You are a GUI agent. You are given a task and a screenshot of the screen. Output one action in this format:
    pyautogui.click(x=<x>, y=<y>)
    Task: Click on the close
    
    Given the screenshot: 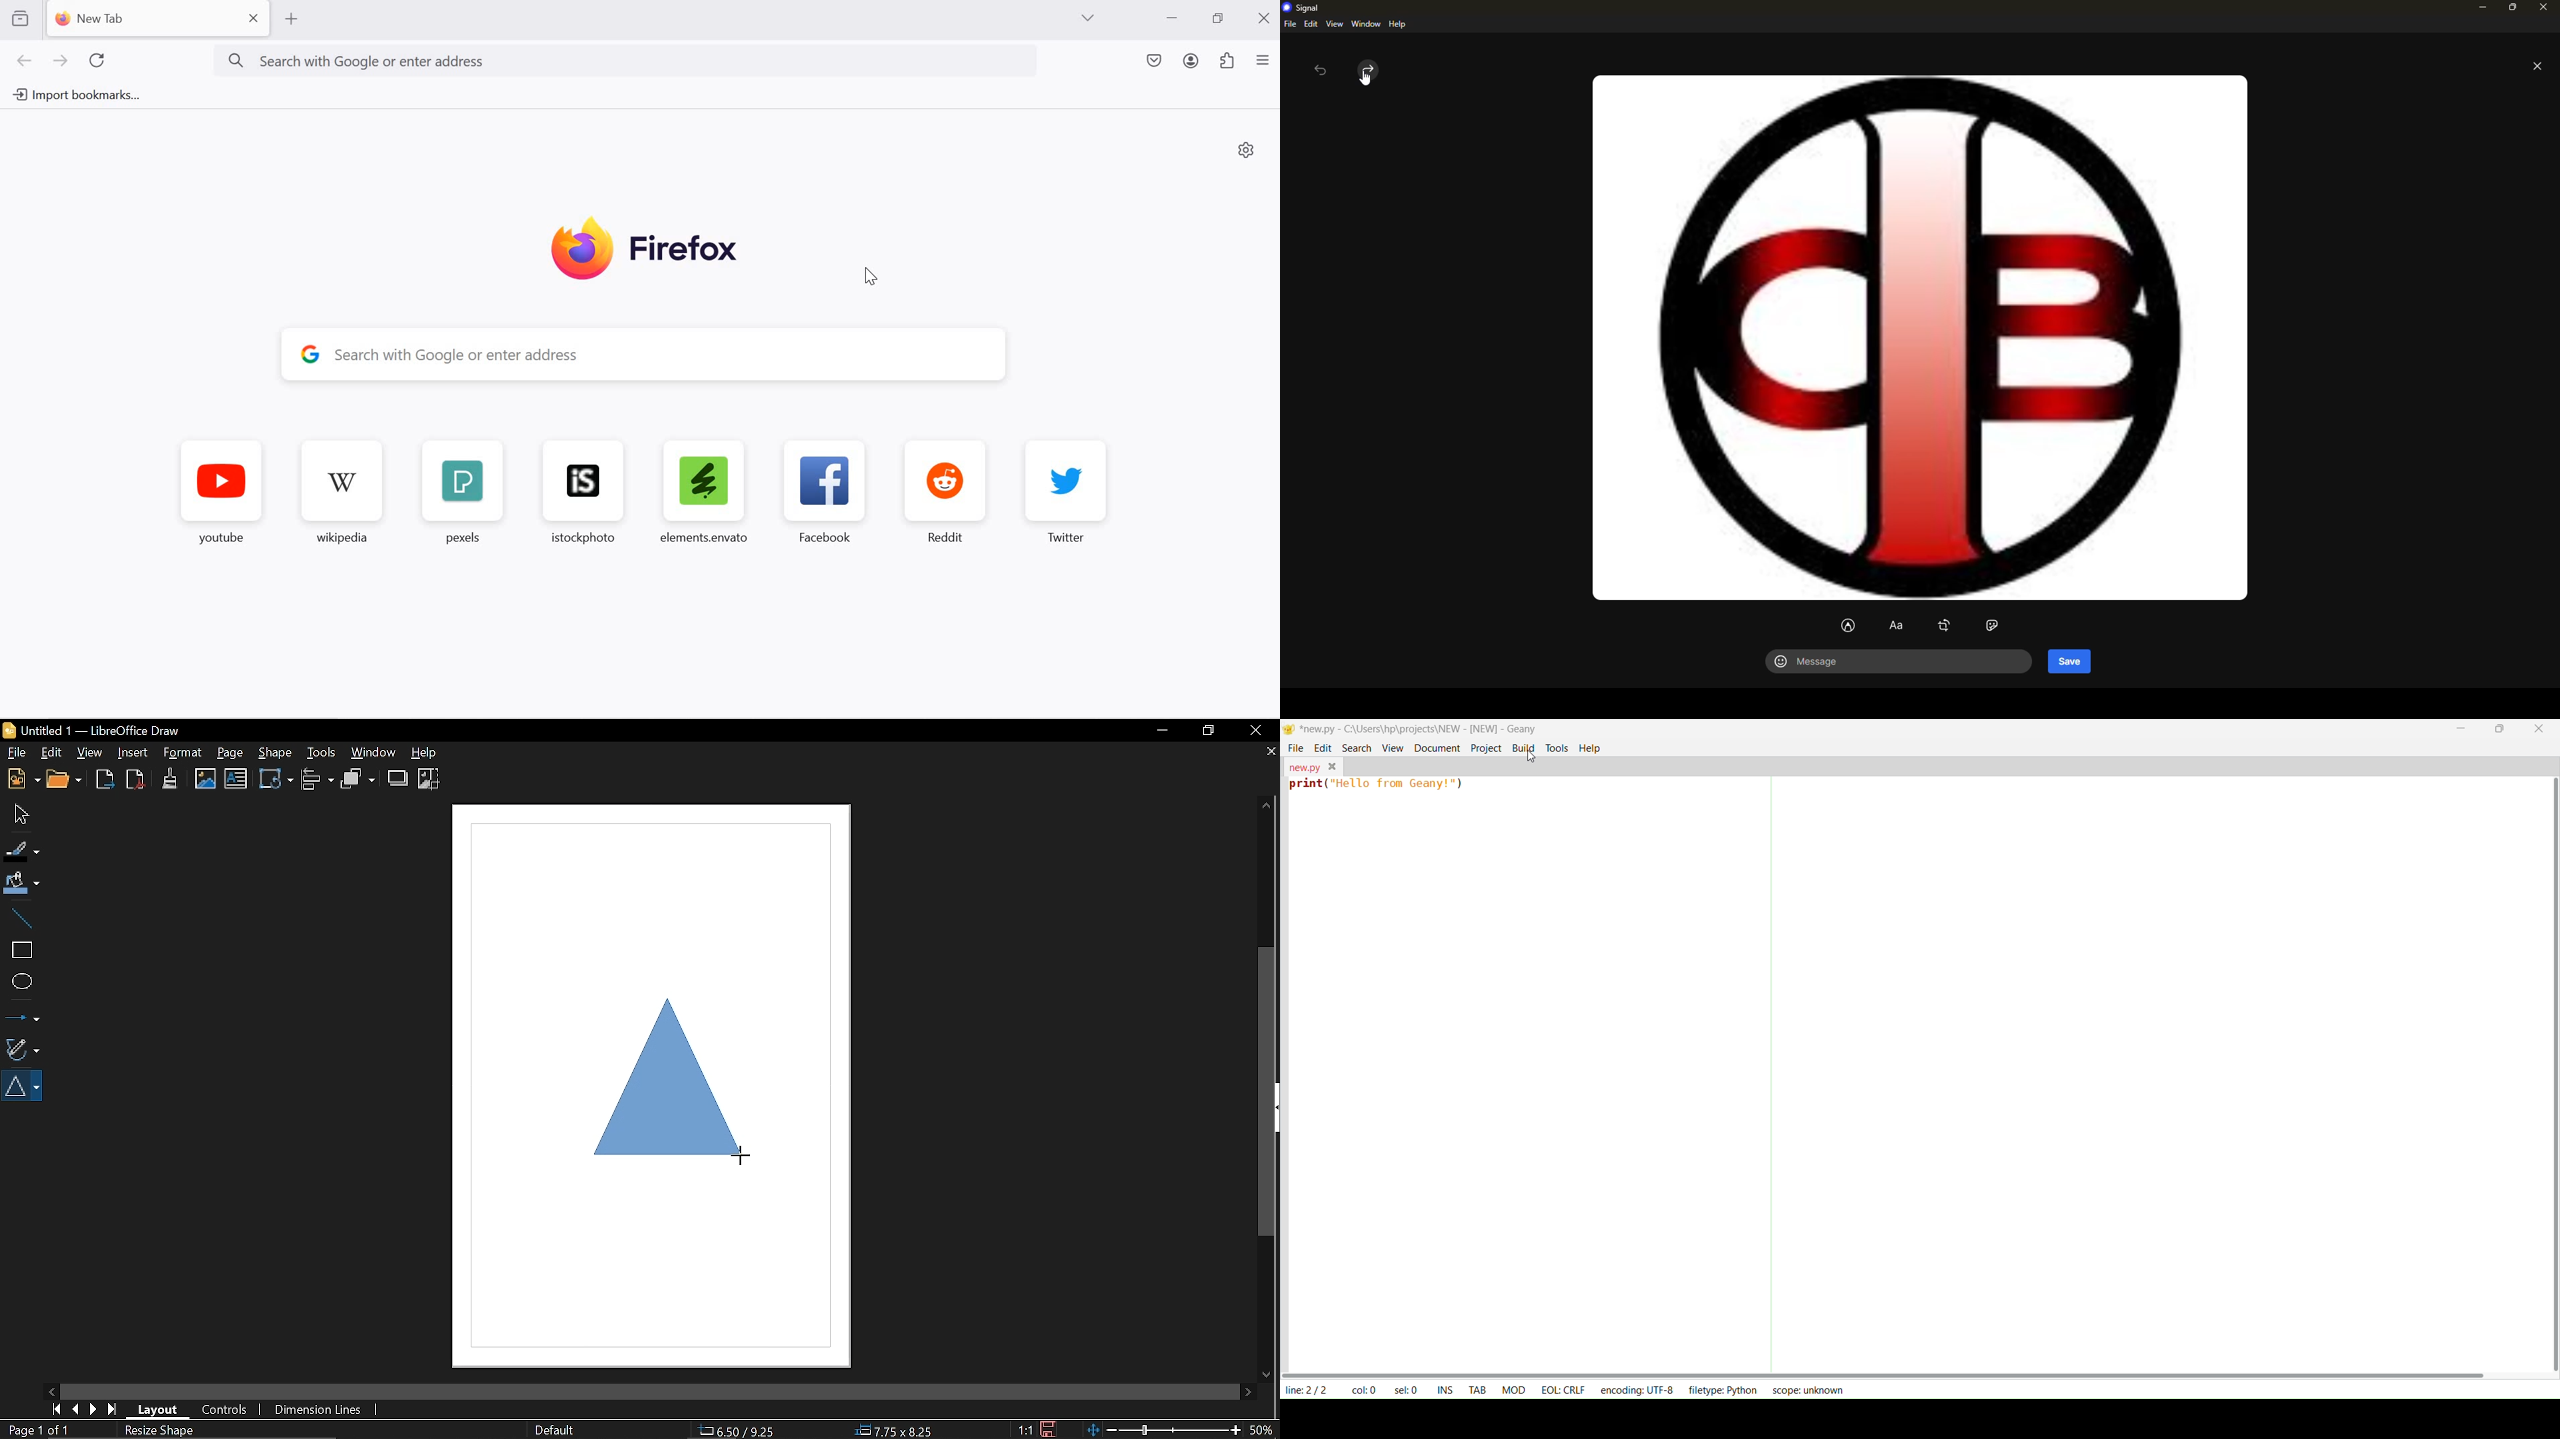 What is the action you would take?
    pyautogui.click(x=2545, y=9)
    